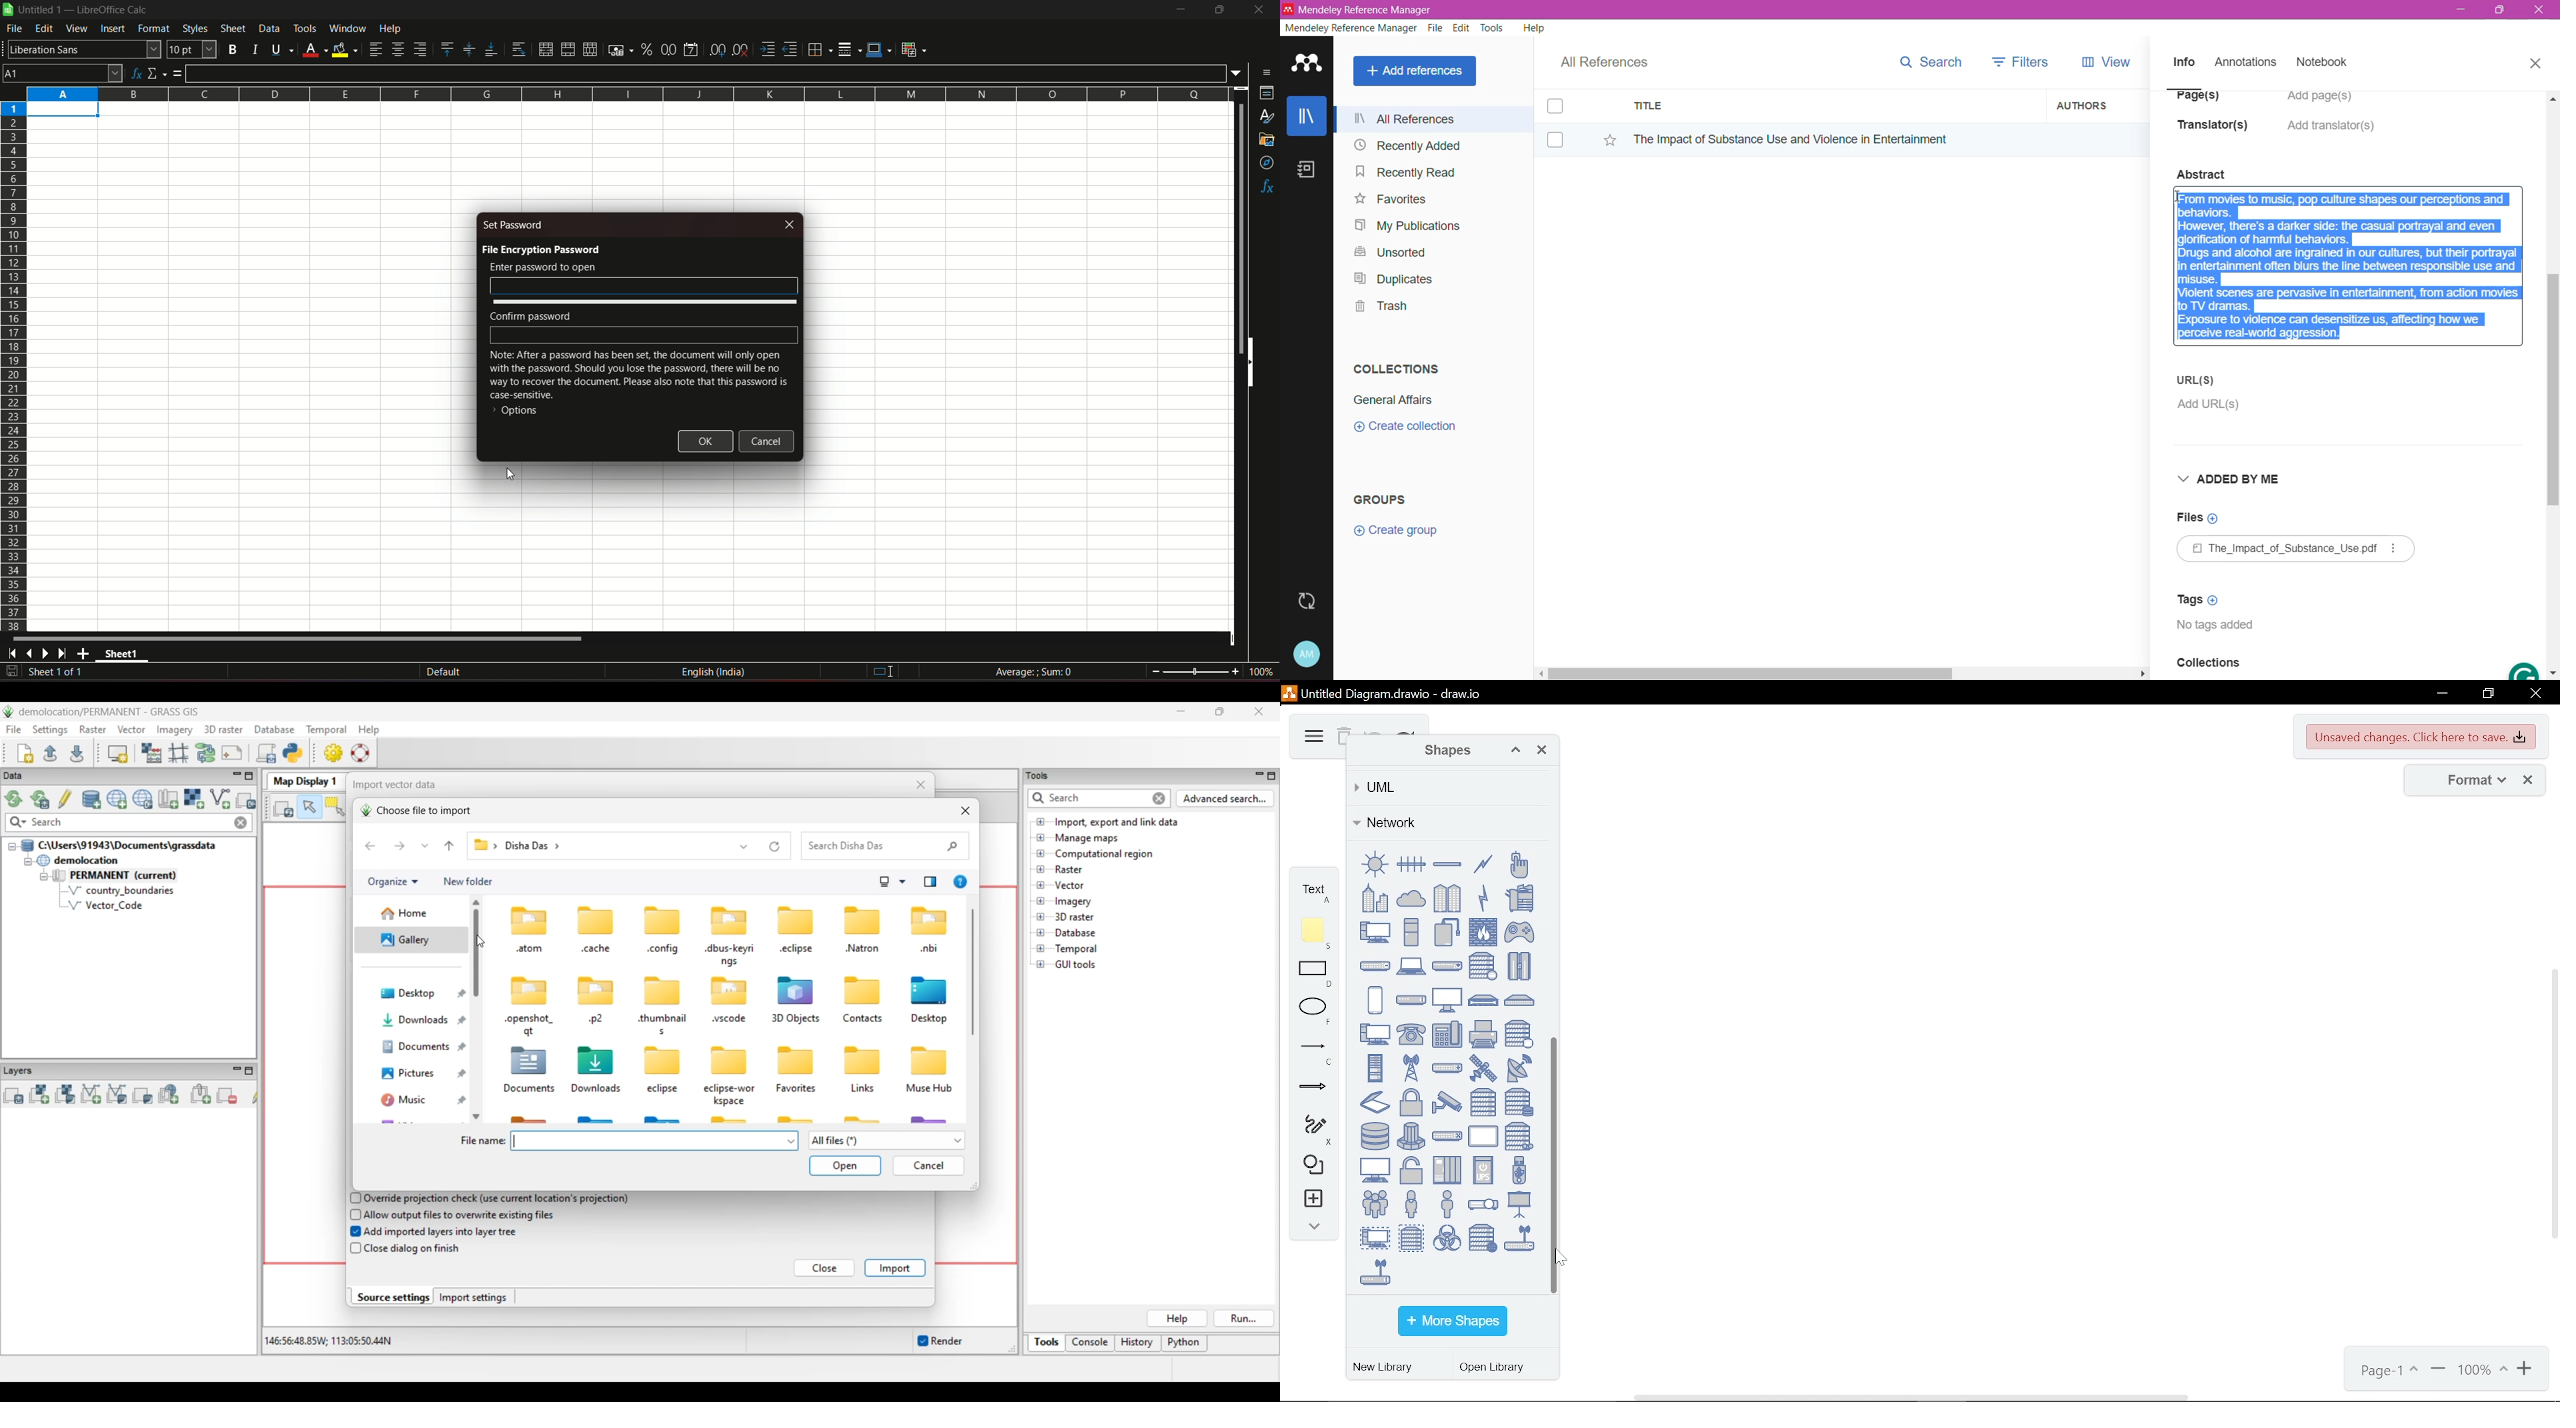 The height and width of the screenshot is (1428, 2576). I want to click on Click to Create Collection, so click(1405, 429).